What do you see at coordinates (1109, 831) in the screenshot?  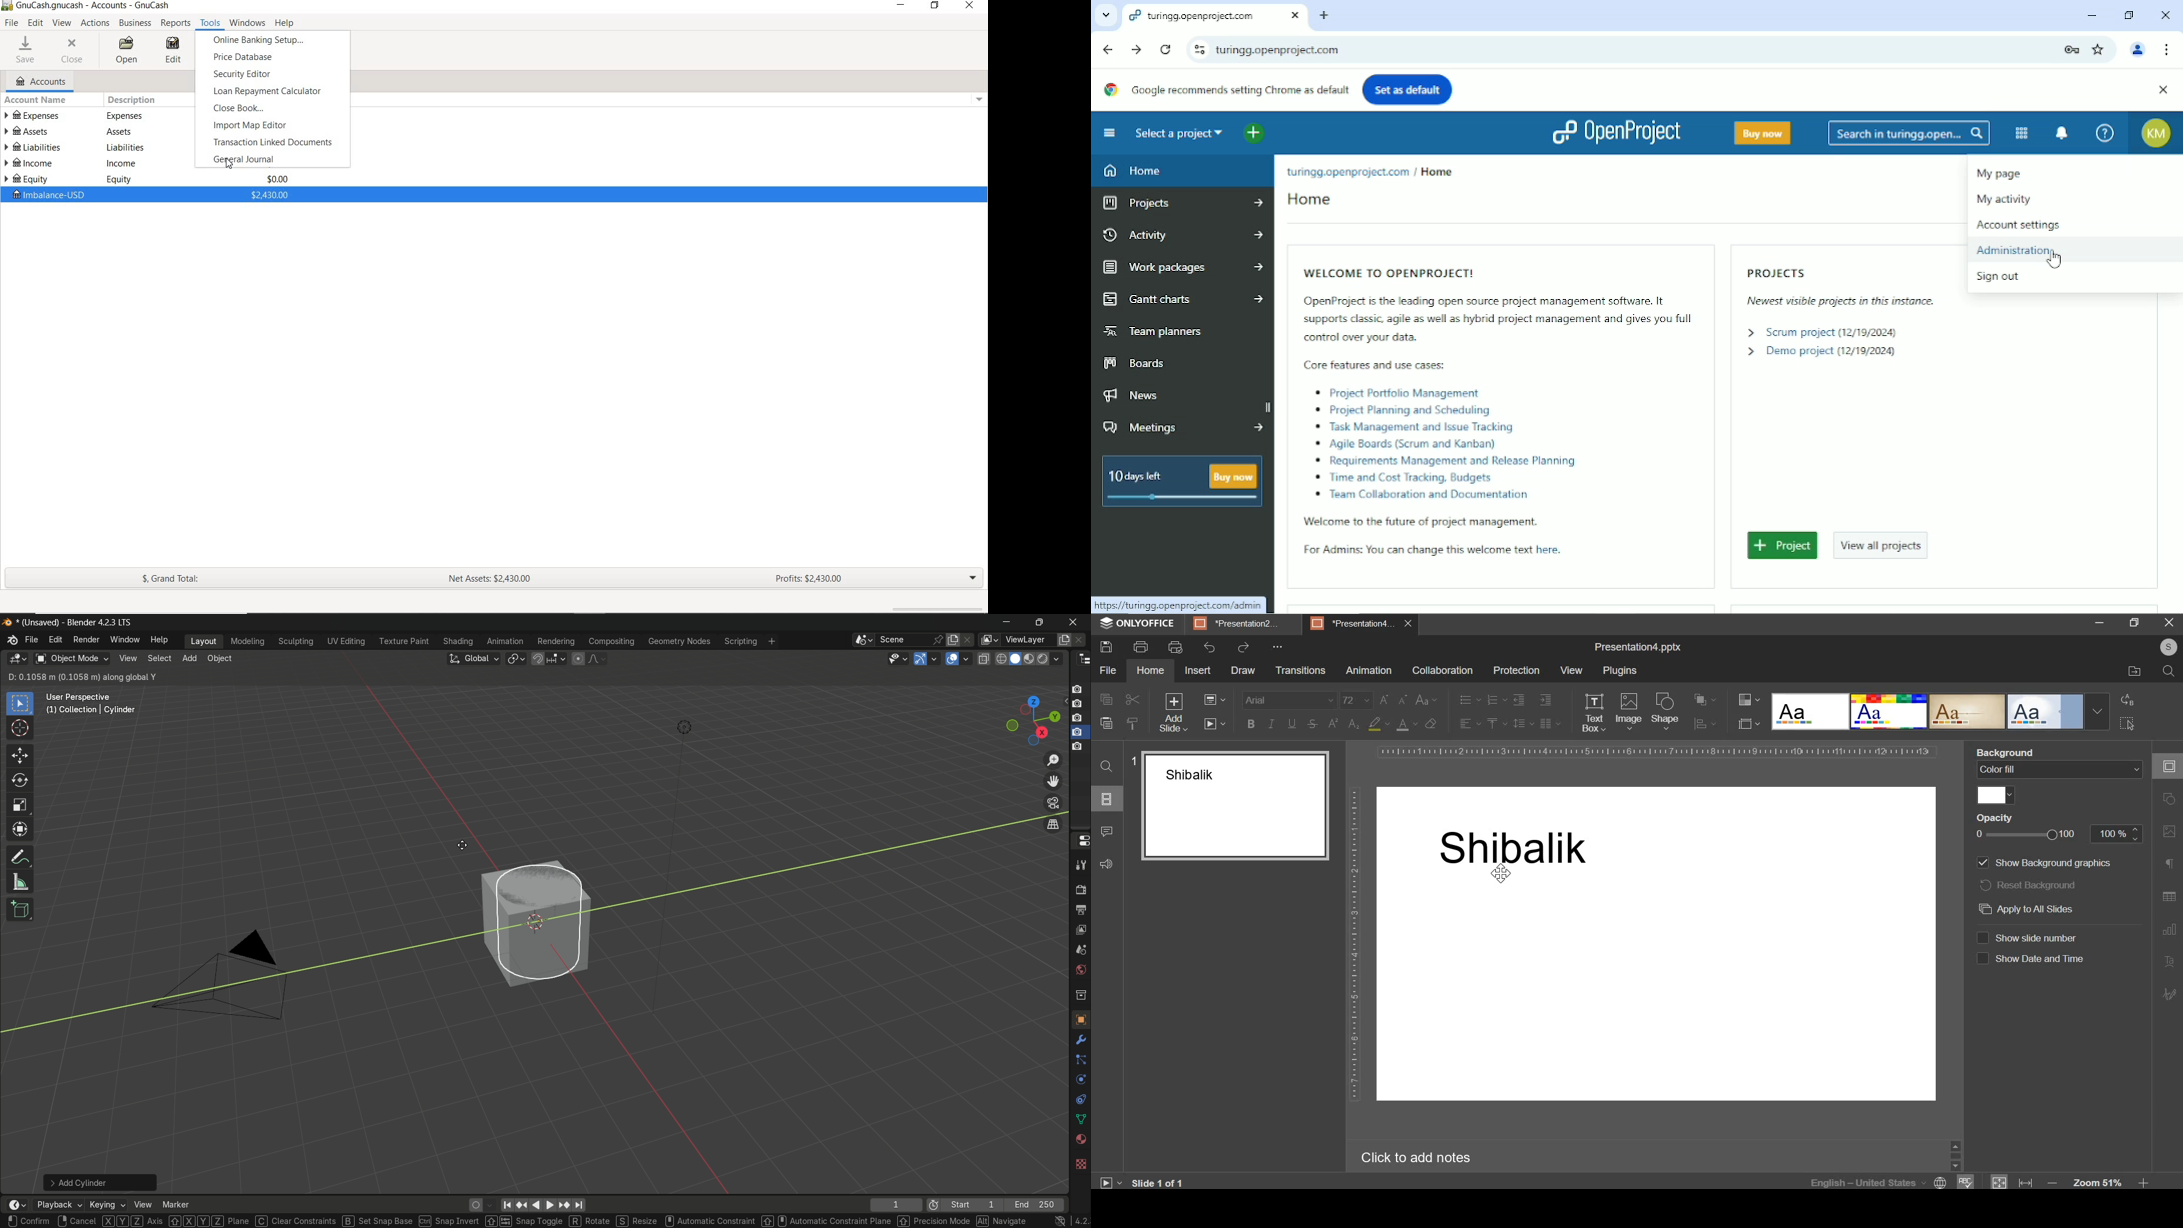 I see `comments` at bounding box center [1109, 831].